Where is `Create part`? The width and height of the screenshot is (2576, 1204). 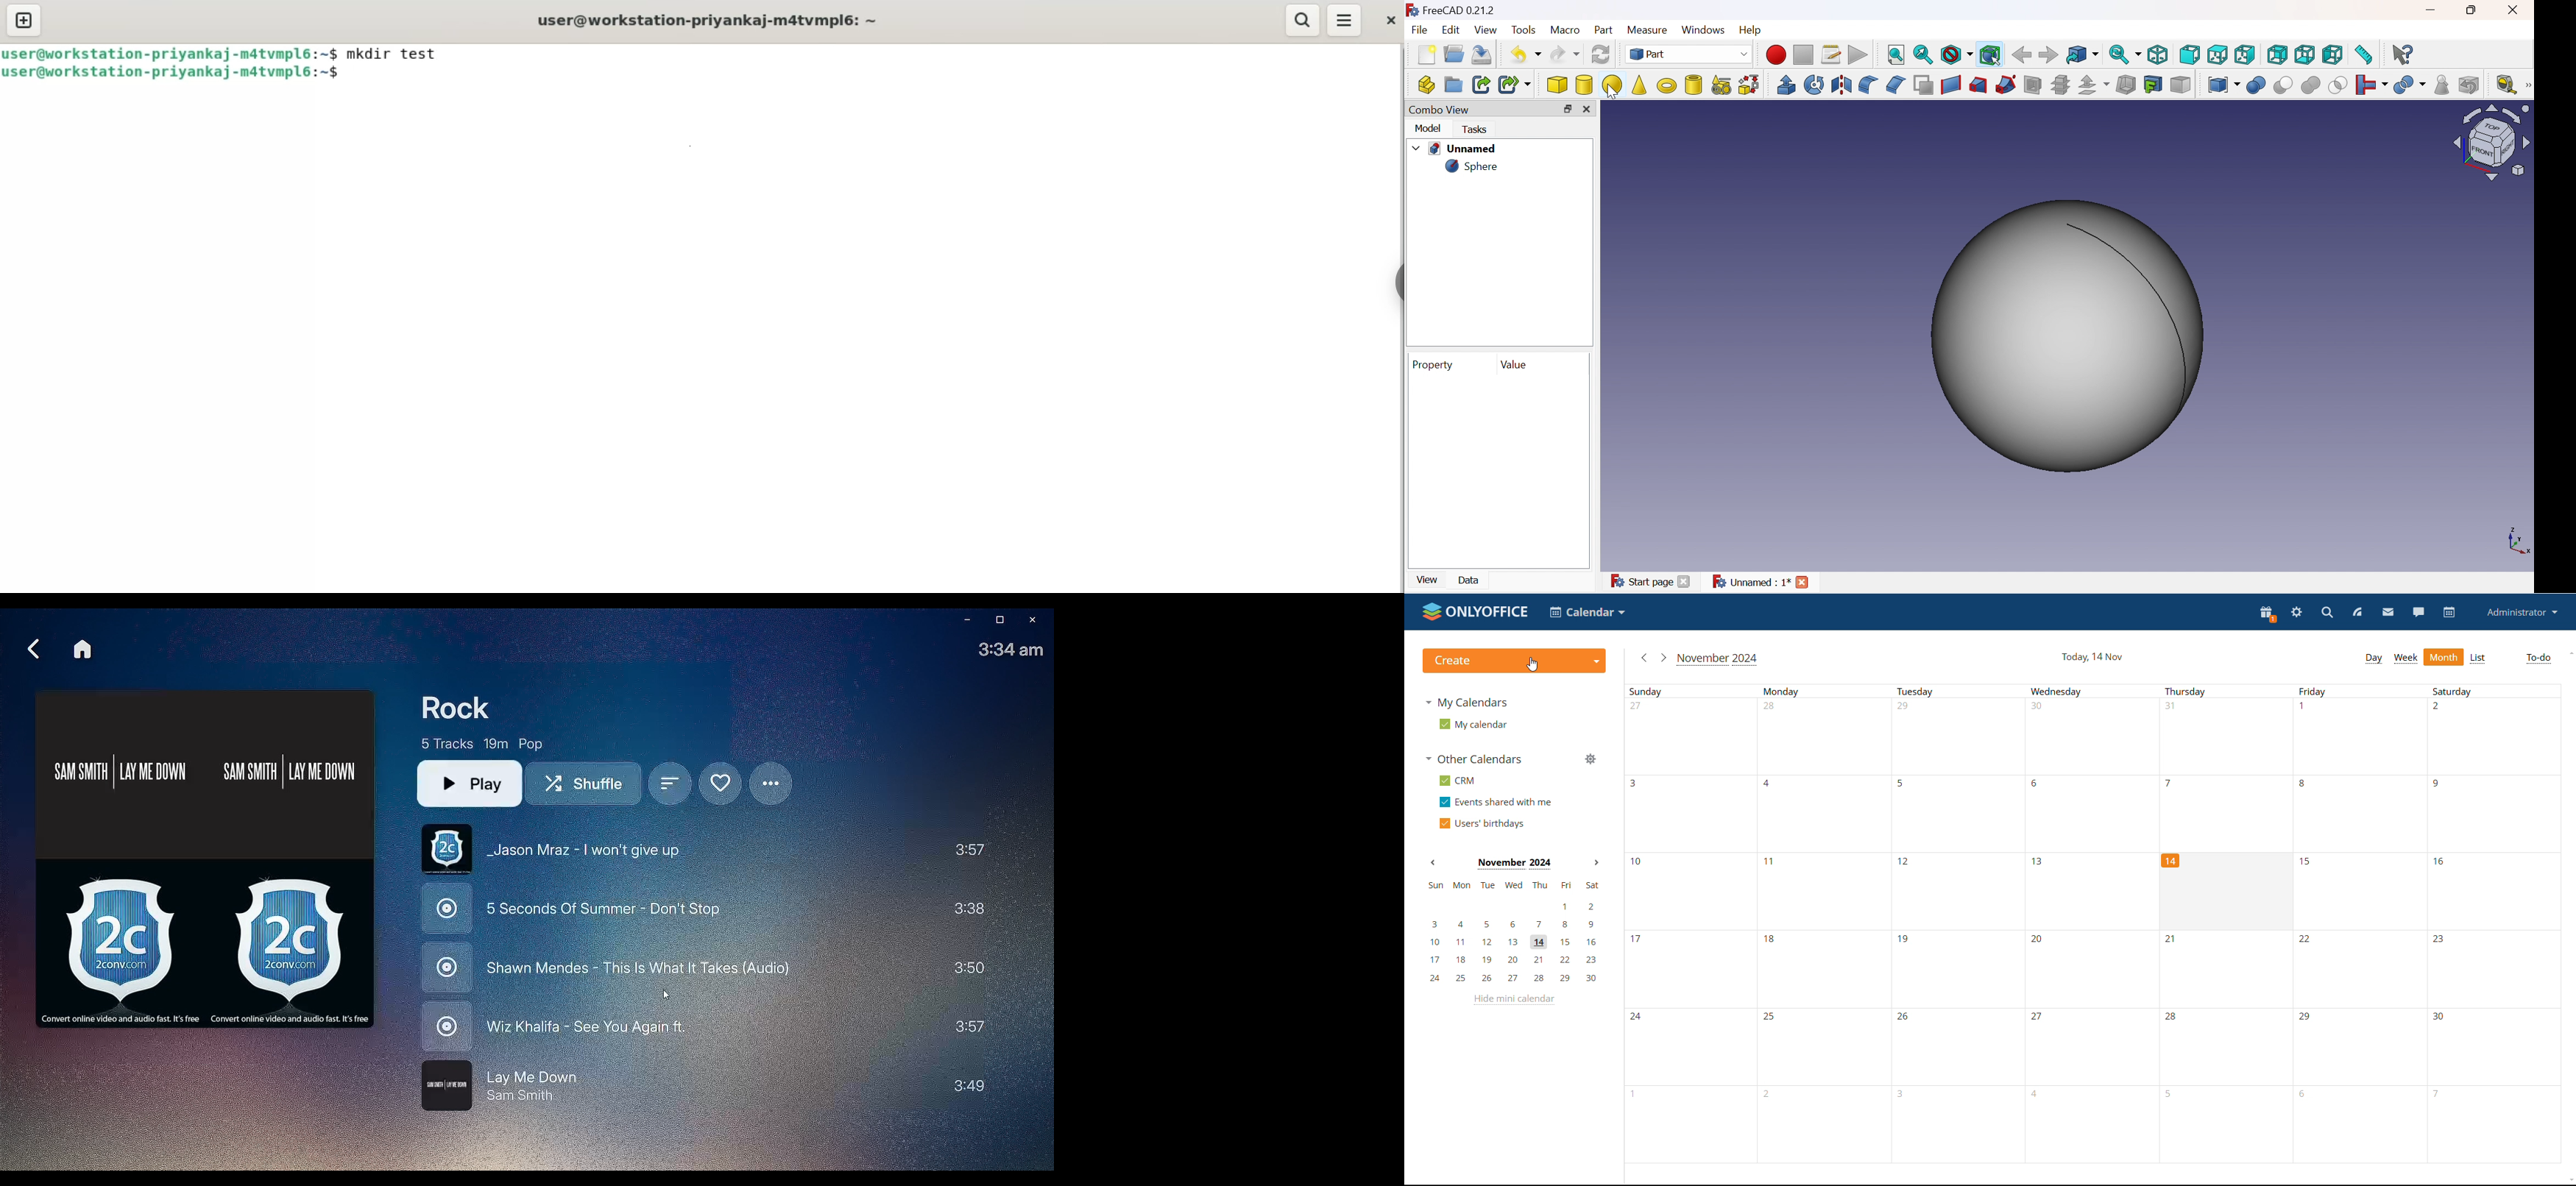
Create part is located at coordinates (1426, 84).